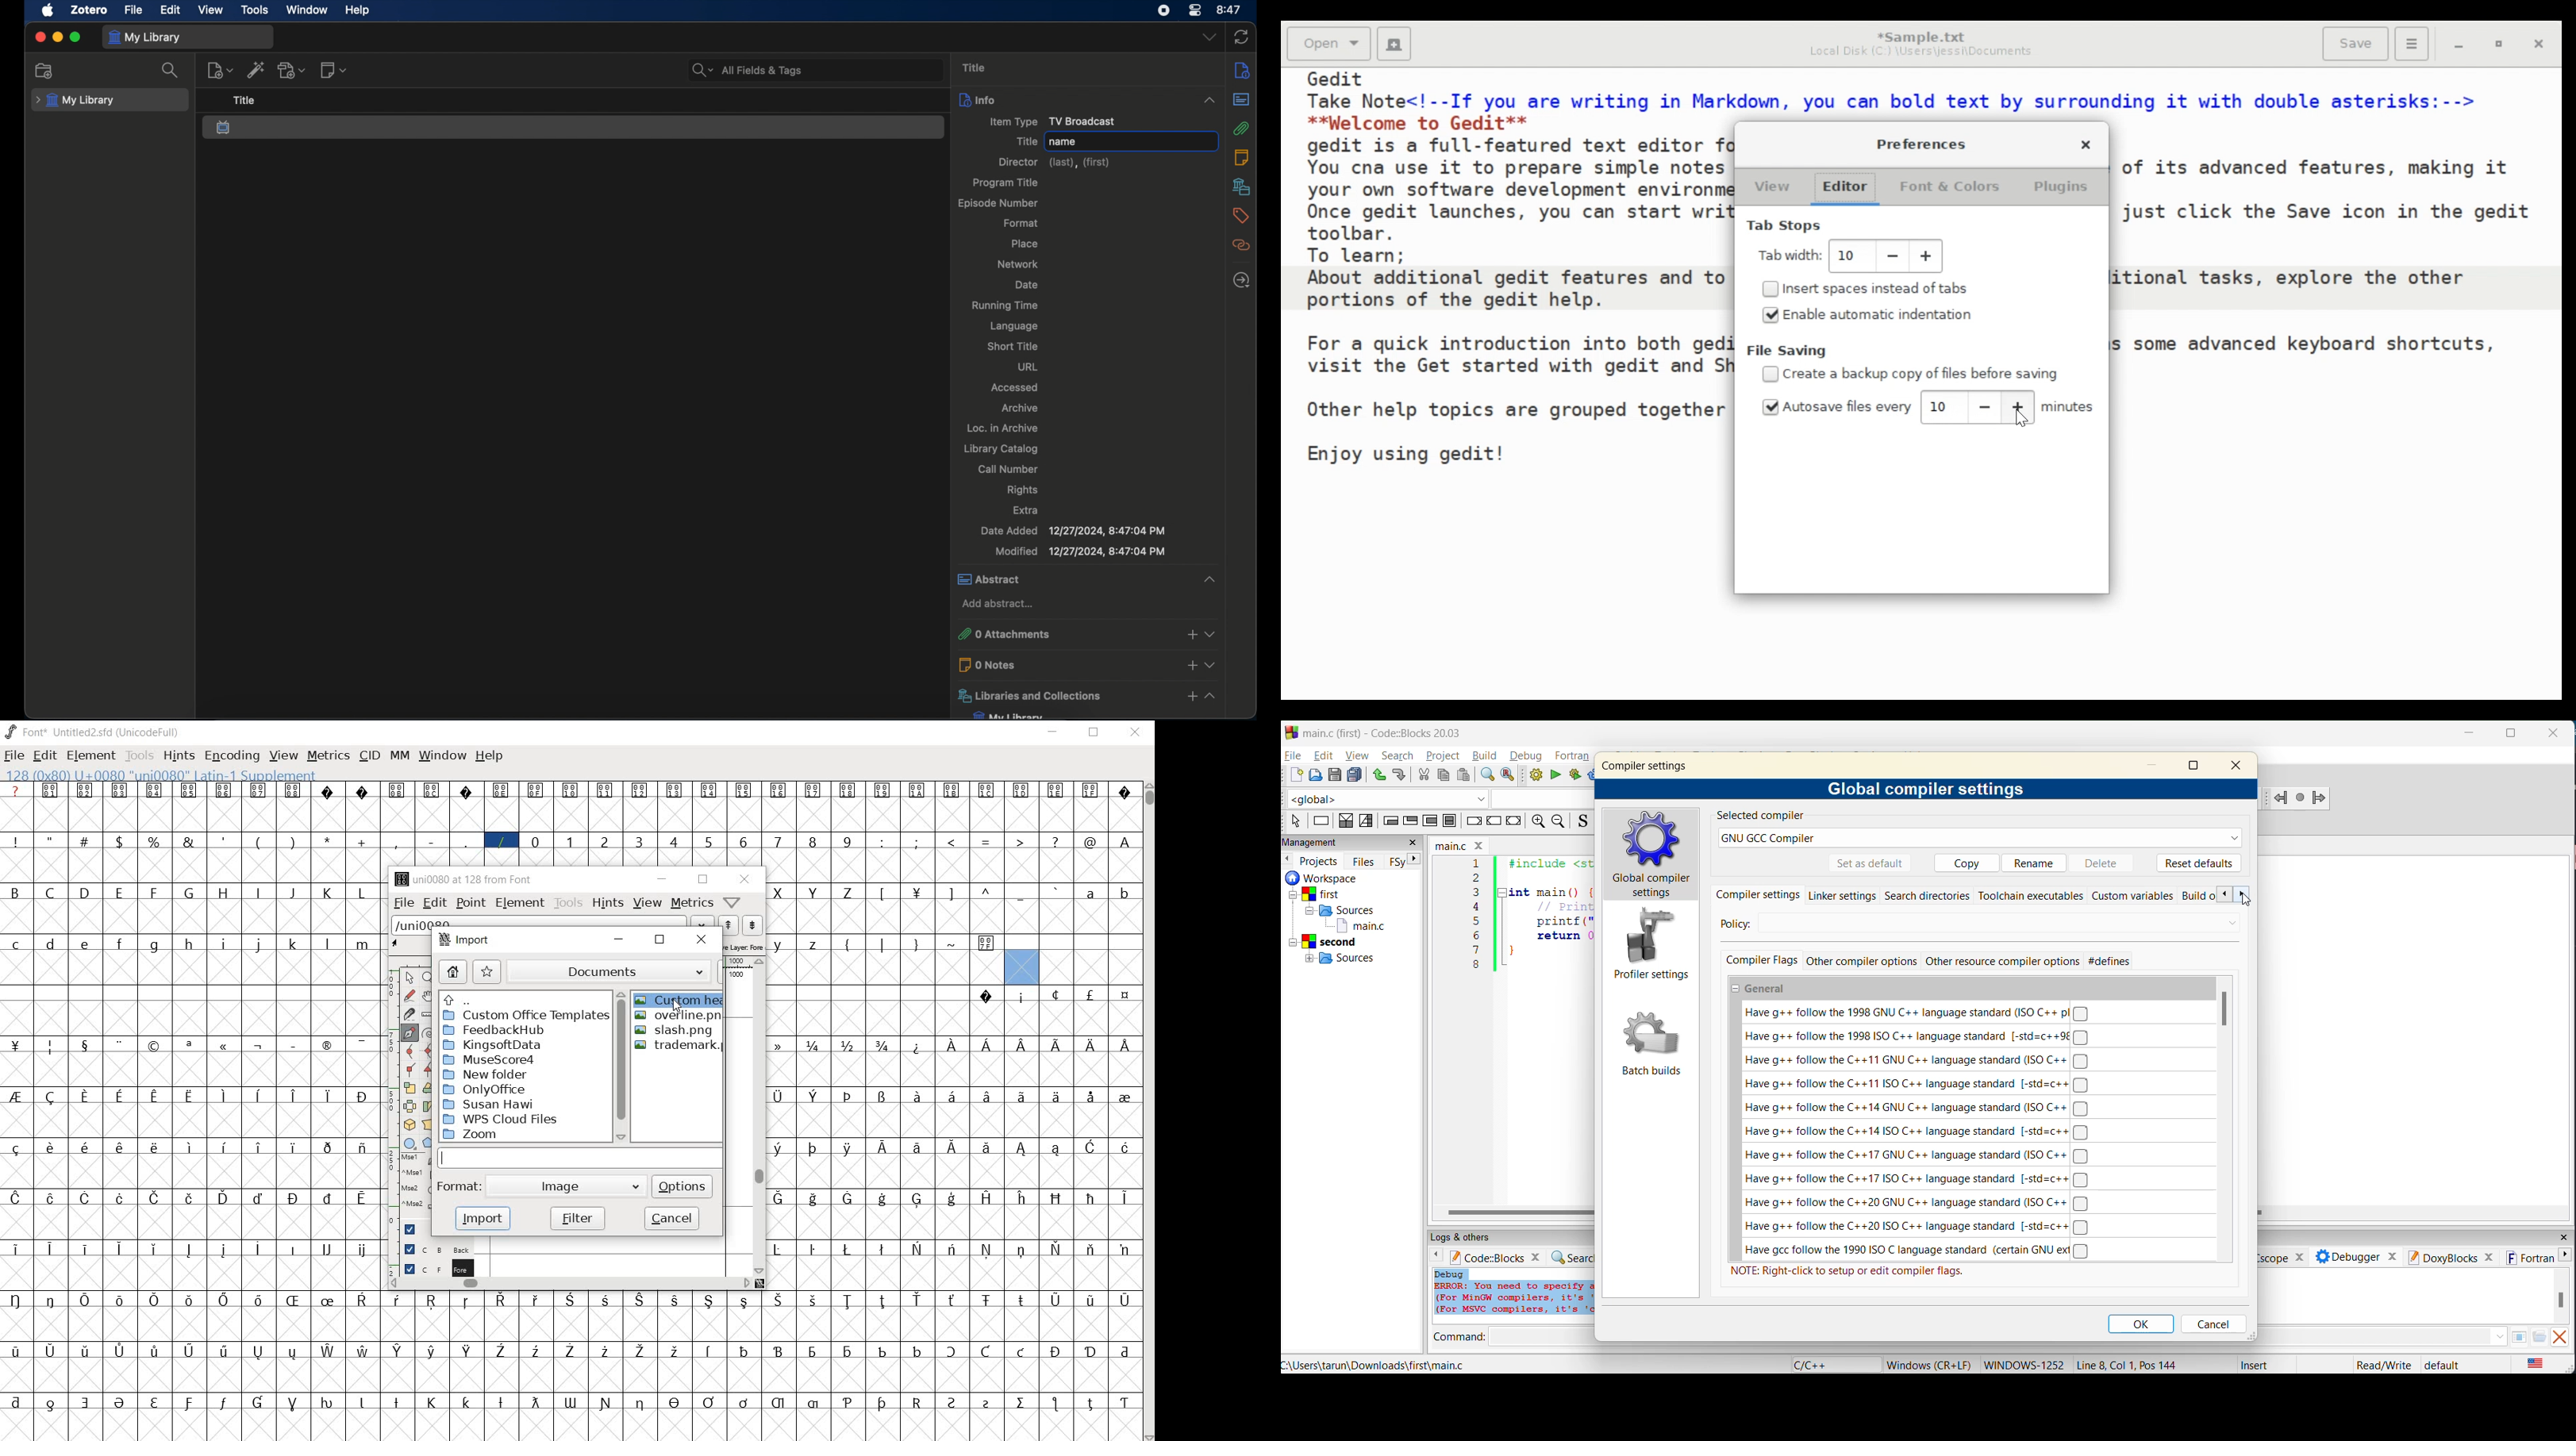 The image size is (2576, 1456). I want to click on editing tools, so click(409, 1096).